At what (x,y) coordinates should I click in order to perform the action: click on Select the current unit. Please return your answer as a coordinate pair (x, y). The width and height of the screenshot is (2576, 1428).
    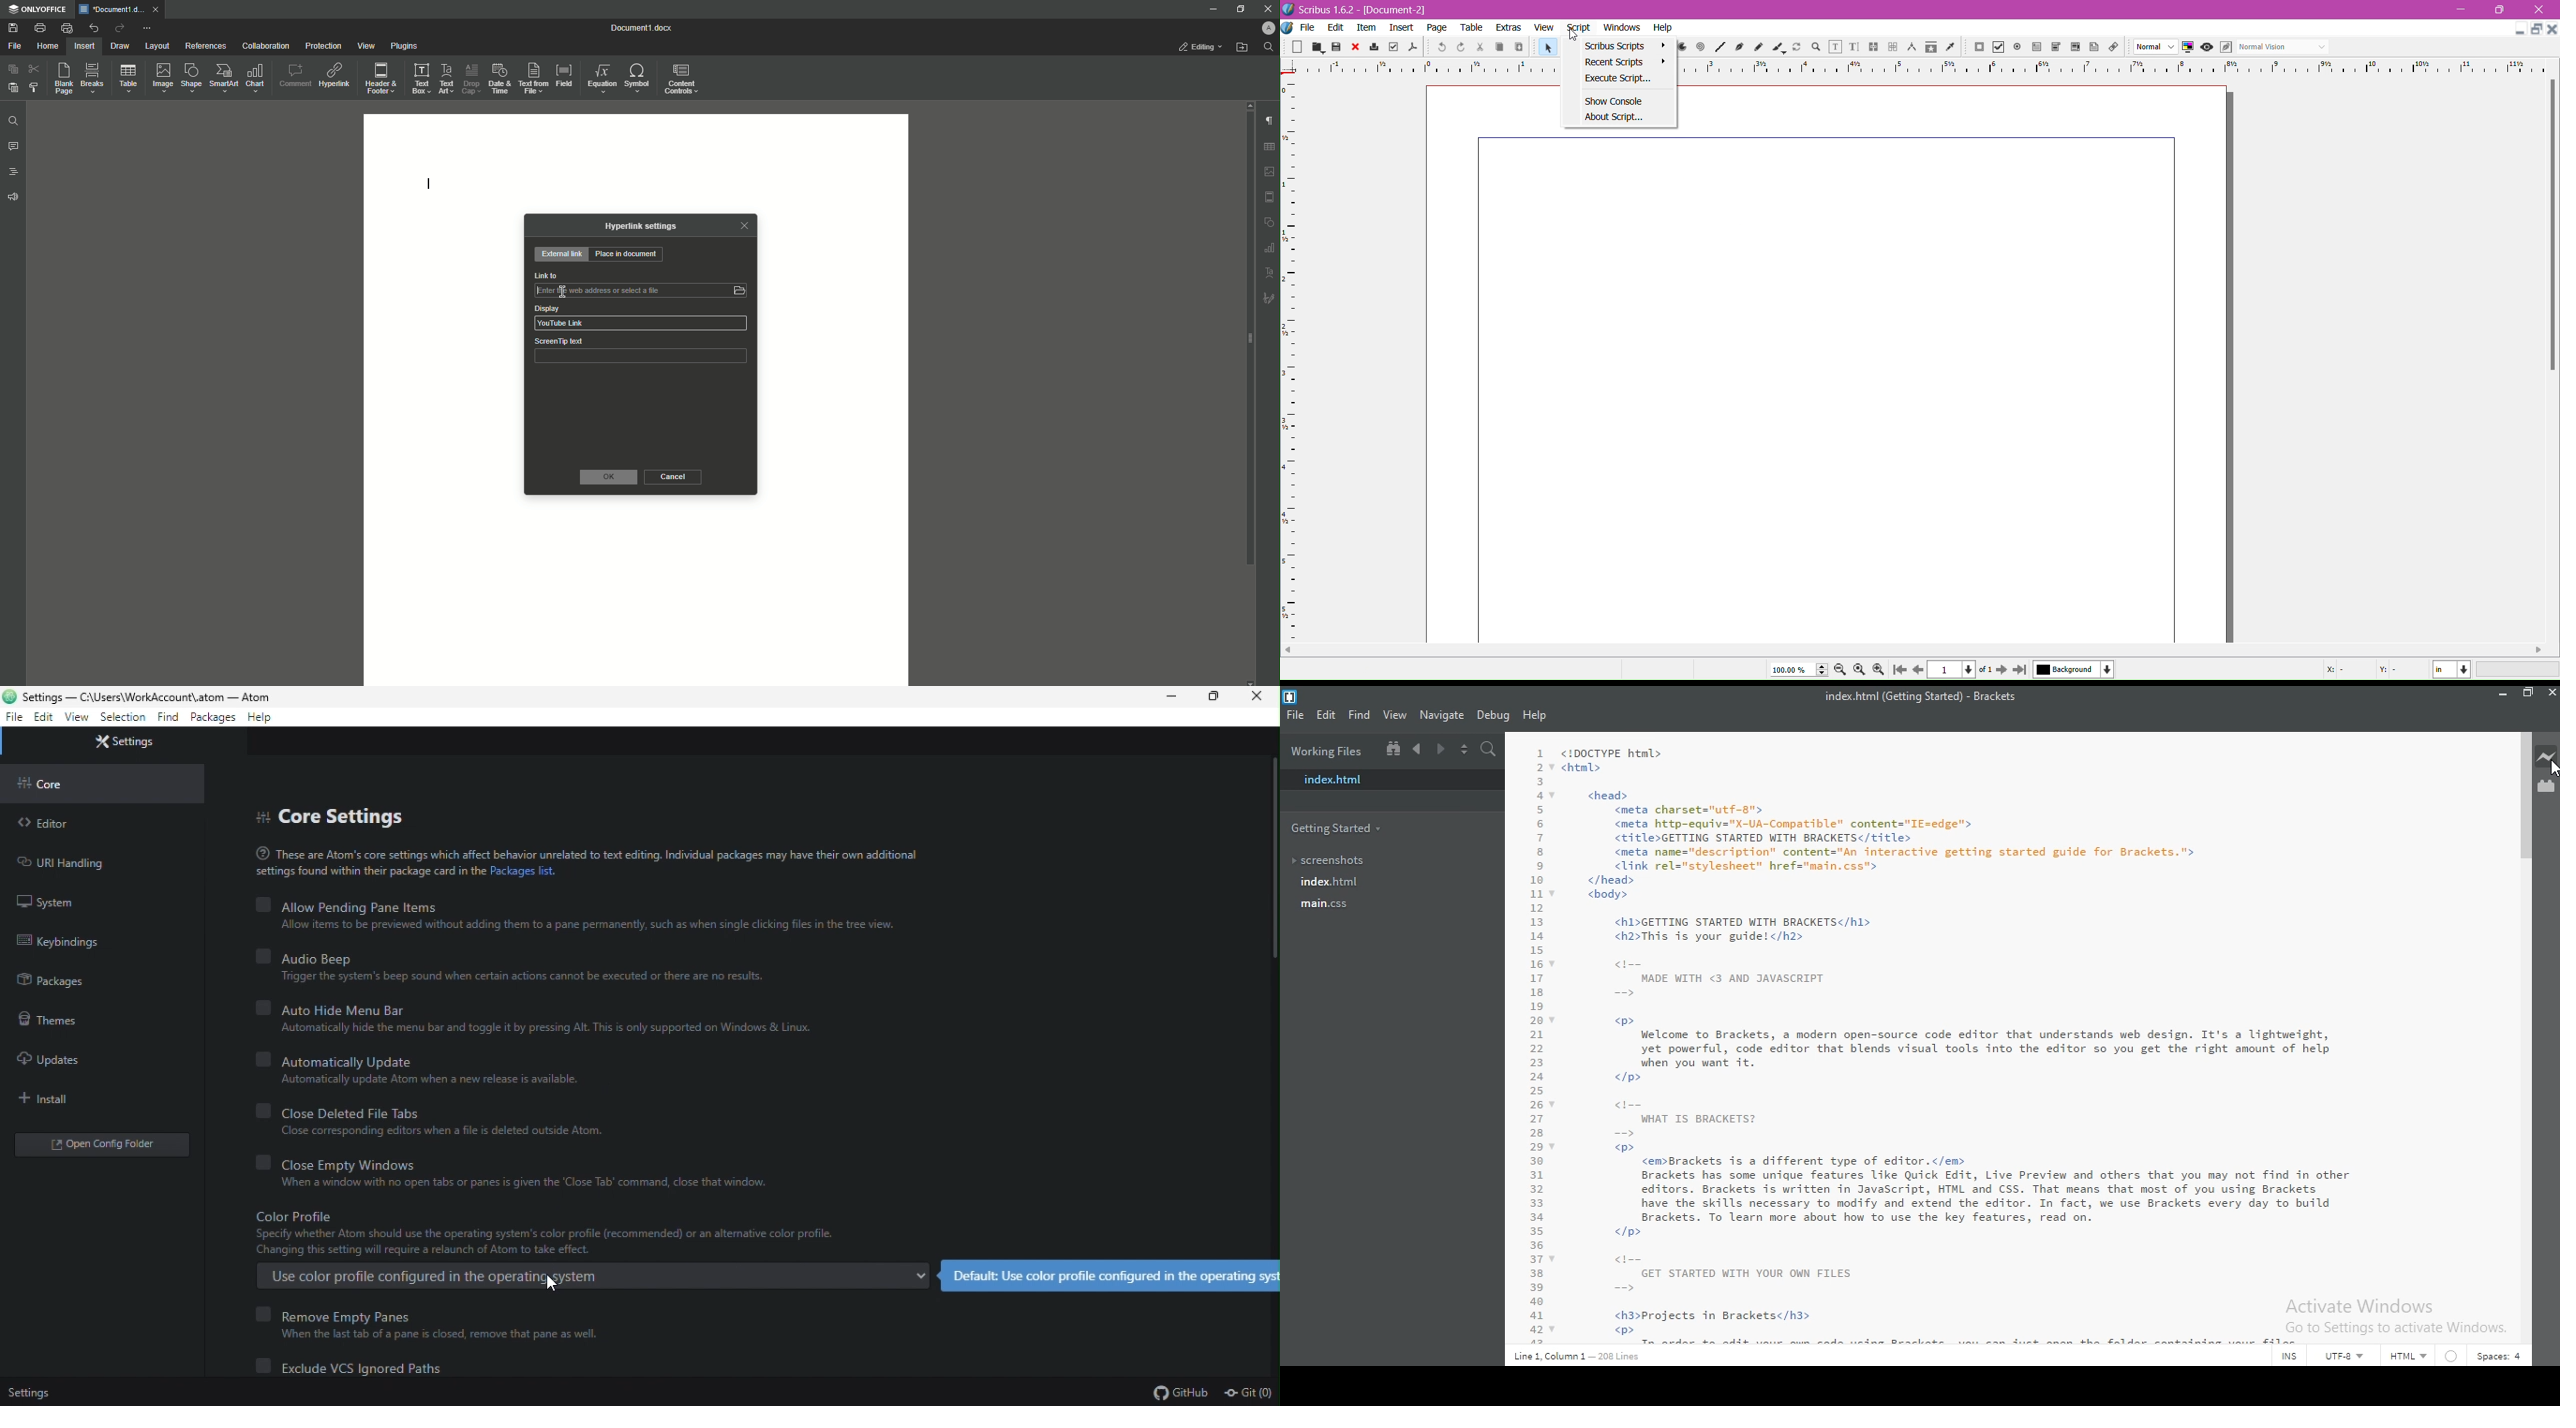
    Looking at the image, I should click on (2452, 669).